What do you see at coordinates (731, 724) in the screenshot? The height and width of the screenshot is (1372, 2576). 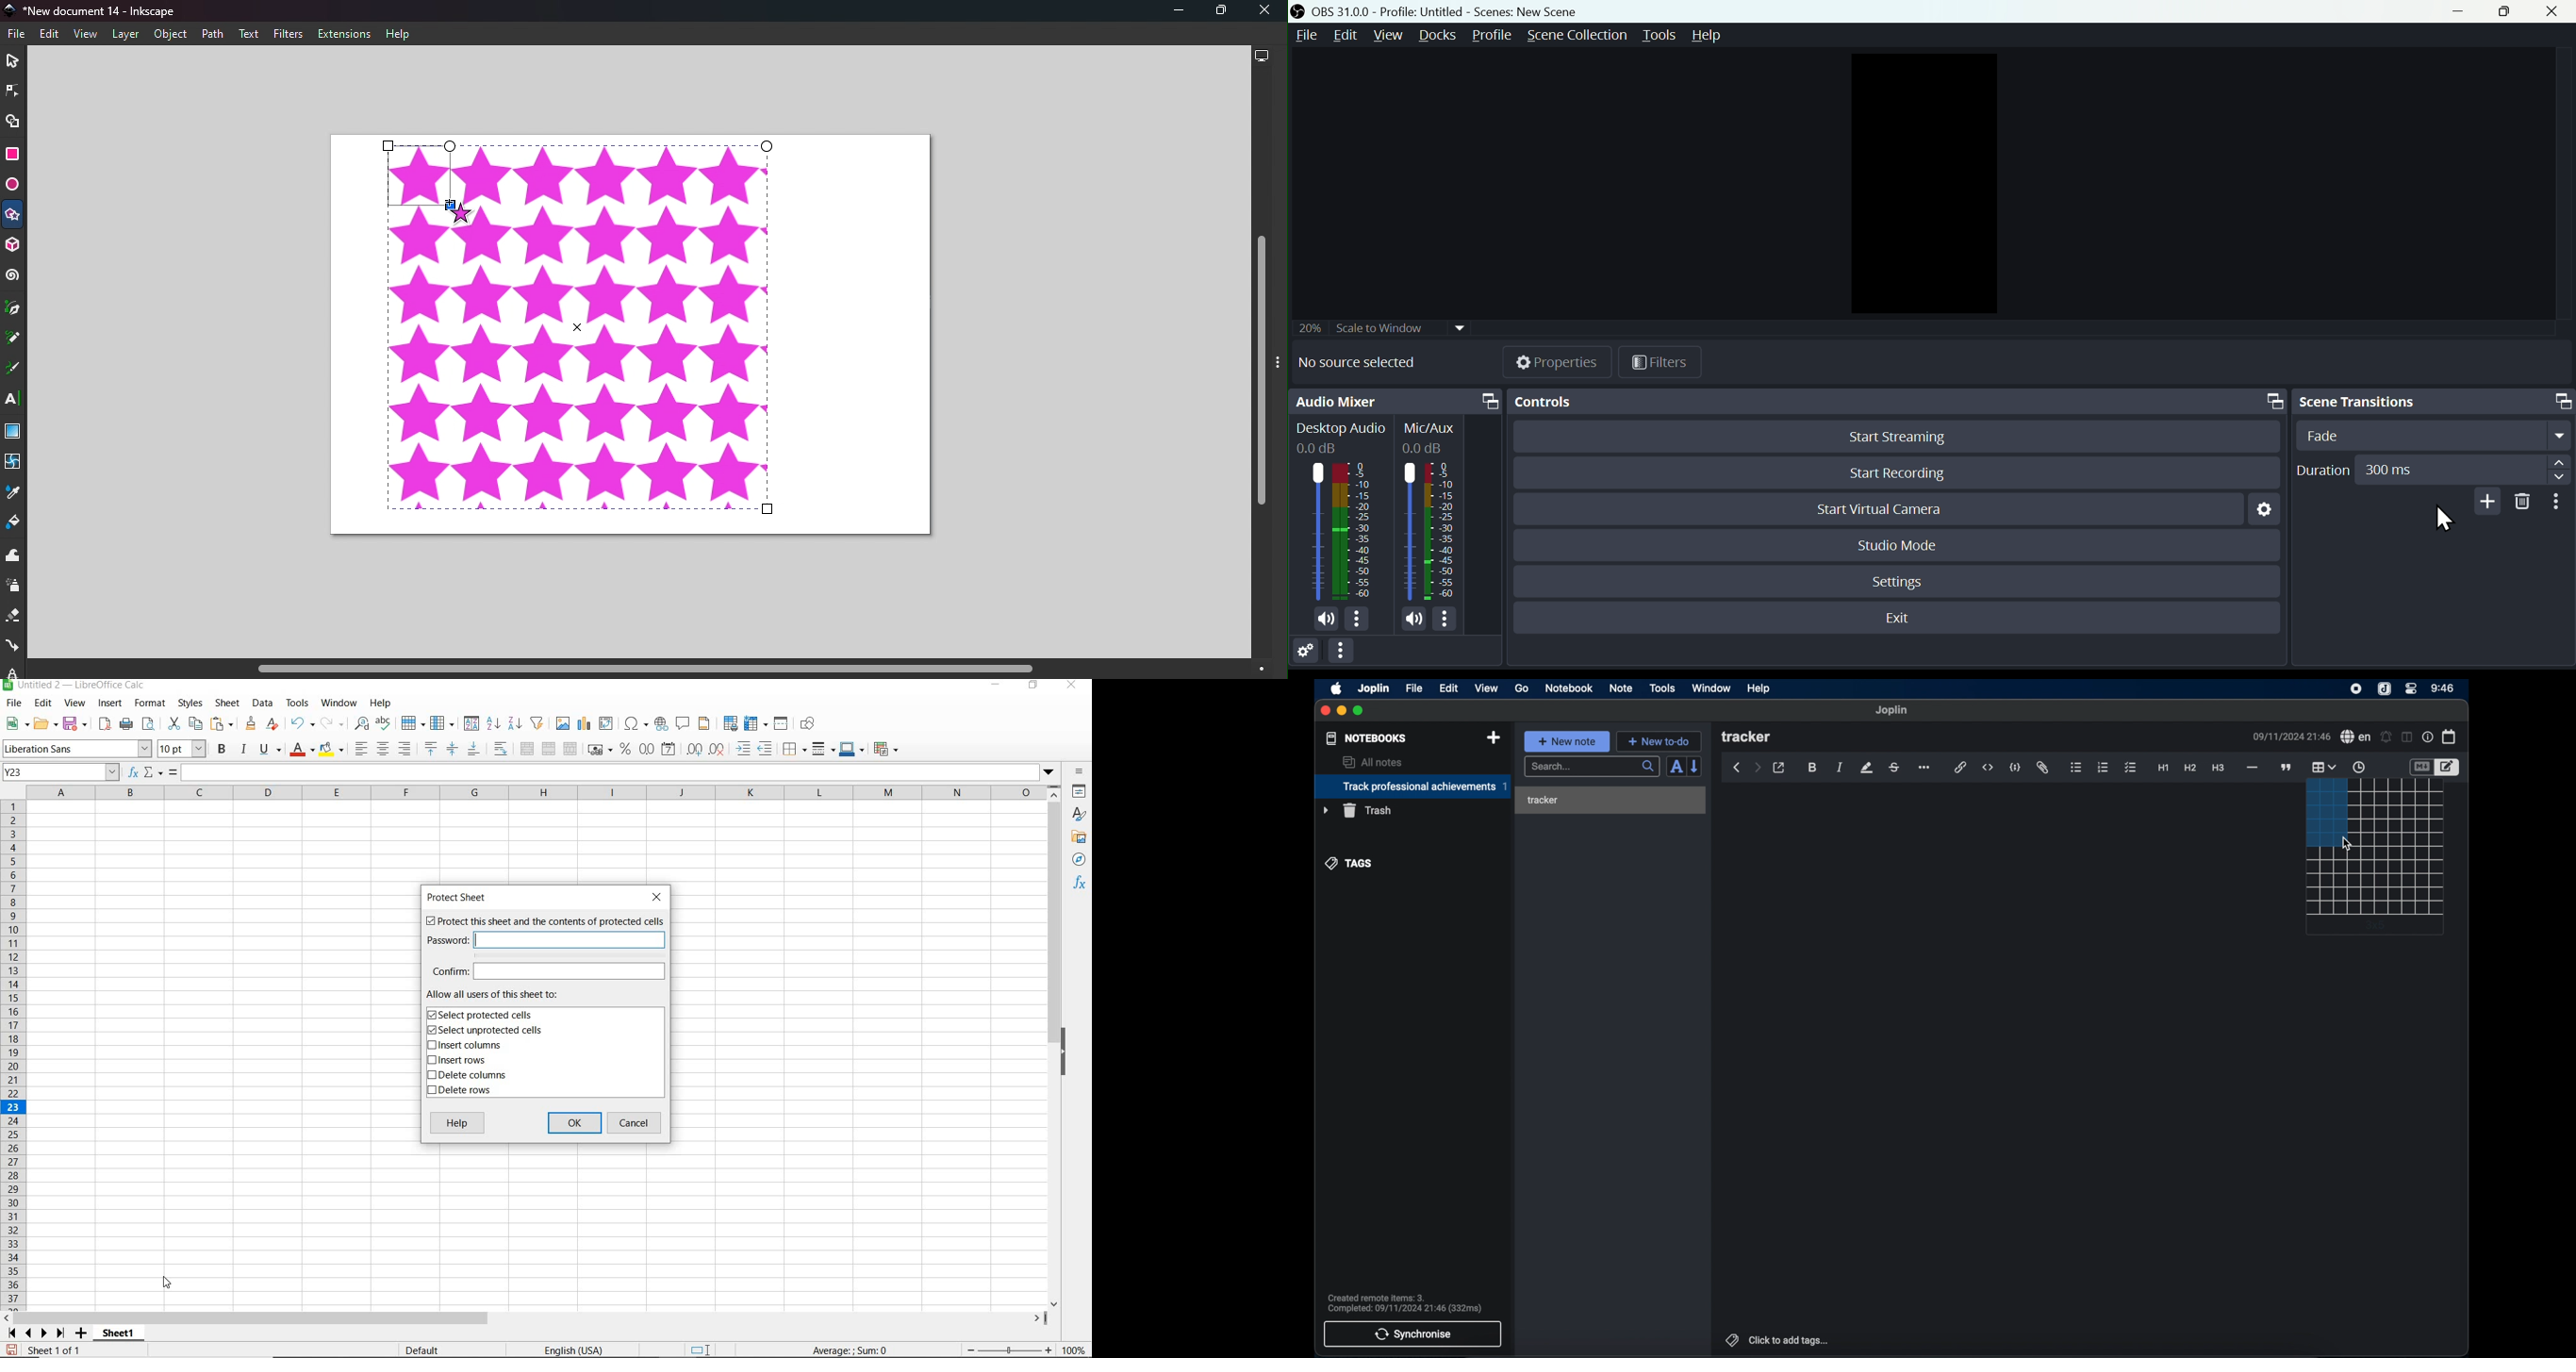 I see `DEFINE PRINT AREA` at bounding box center [731, 724].